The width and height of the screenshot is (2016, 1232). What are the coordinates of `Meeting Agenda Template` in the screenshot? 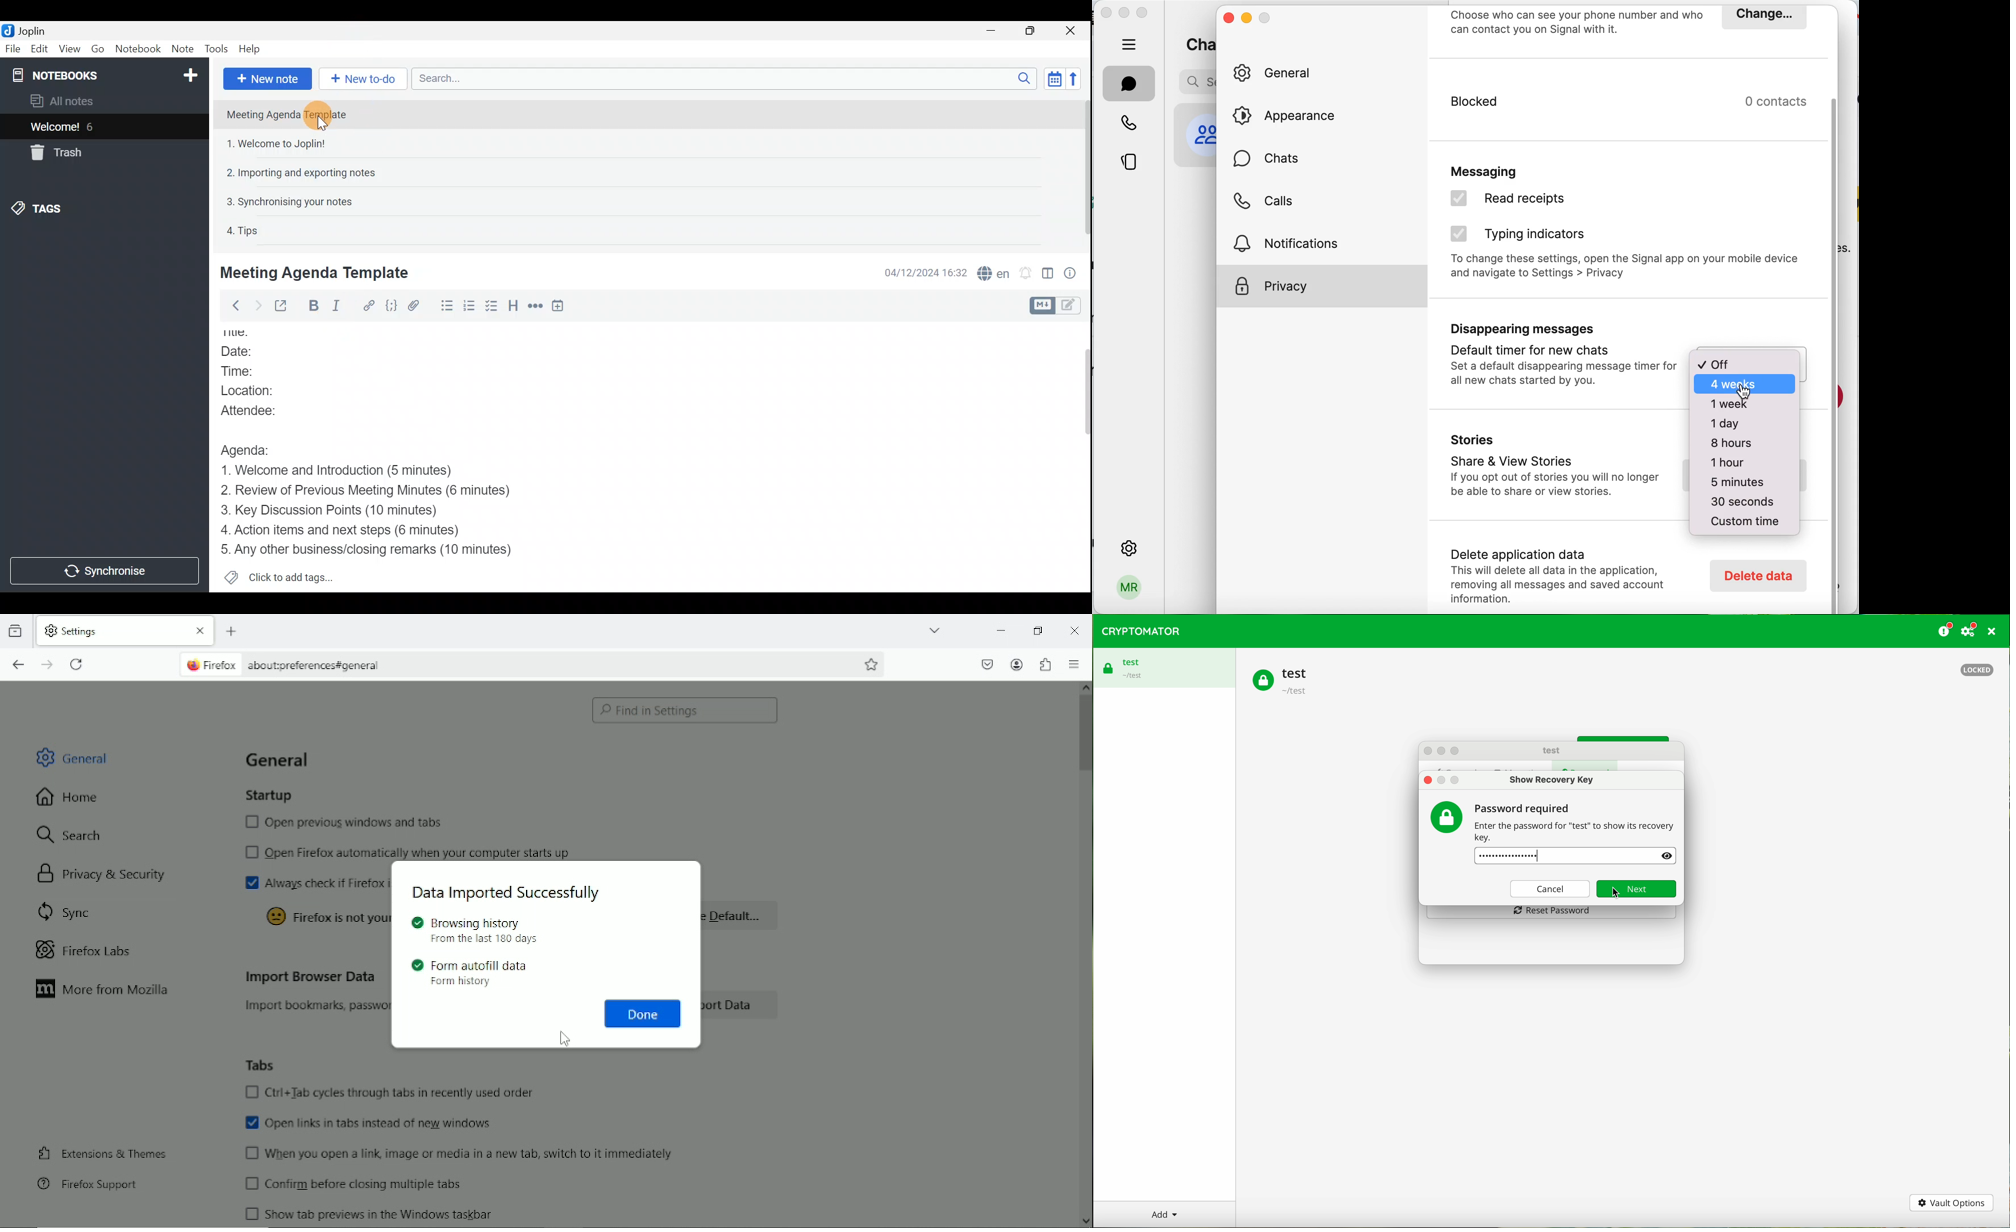 It's located at (317, 272).